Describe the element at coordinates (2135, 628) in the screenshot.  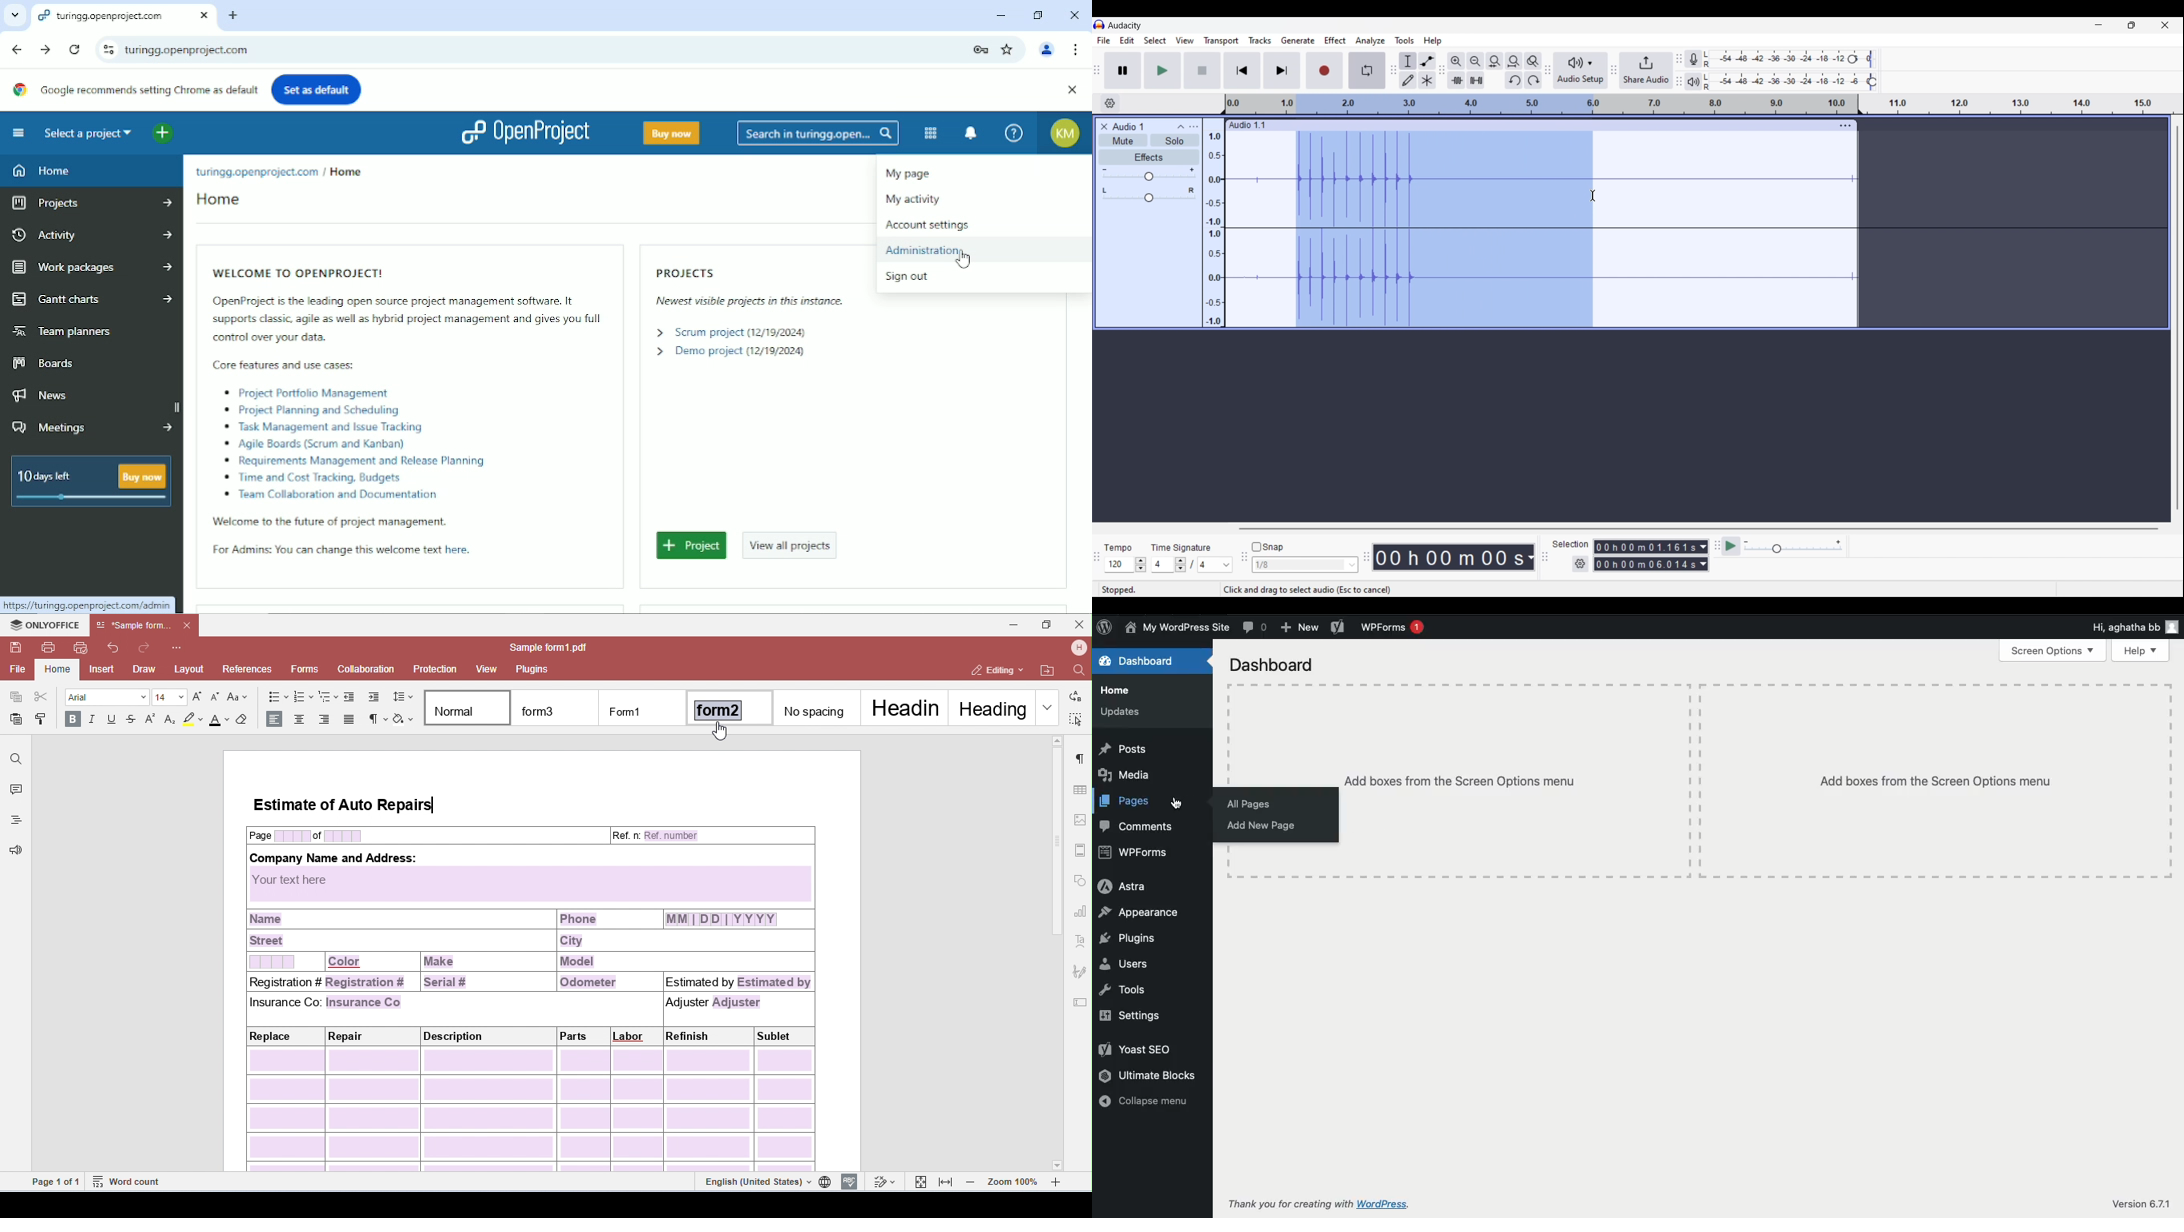
I see `Hi user` at that location.